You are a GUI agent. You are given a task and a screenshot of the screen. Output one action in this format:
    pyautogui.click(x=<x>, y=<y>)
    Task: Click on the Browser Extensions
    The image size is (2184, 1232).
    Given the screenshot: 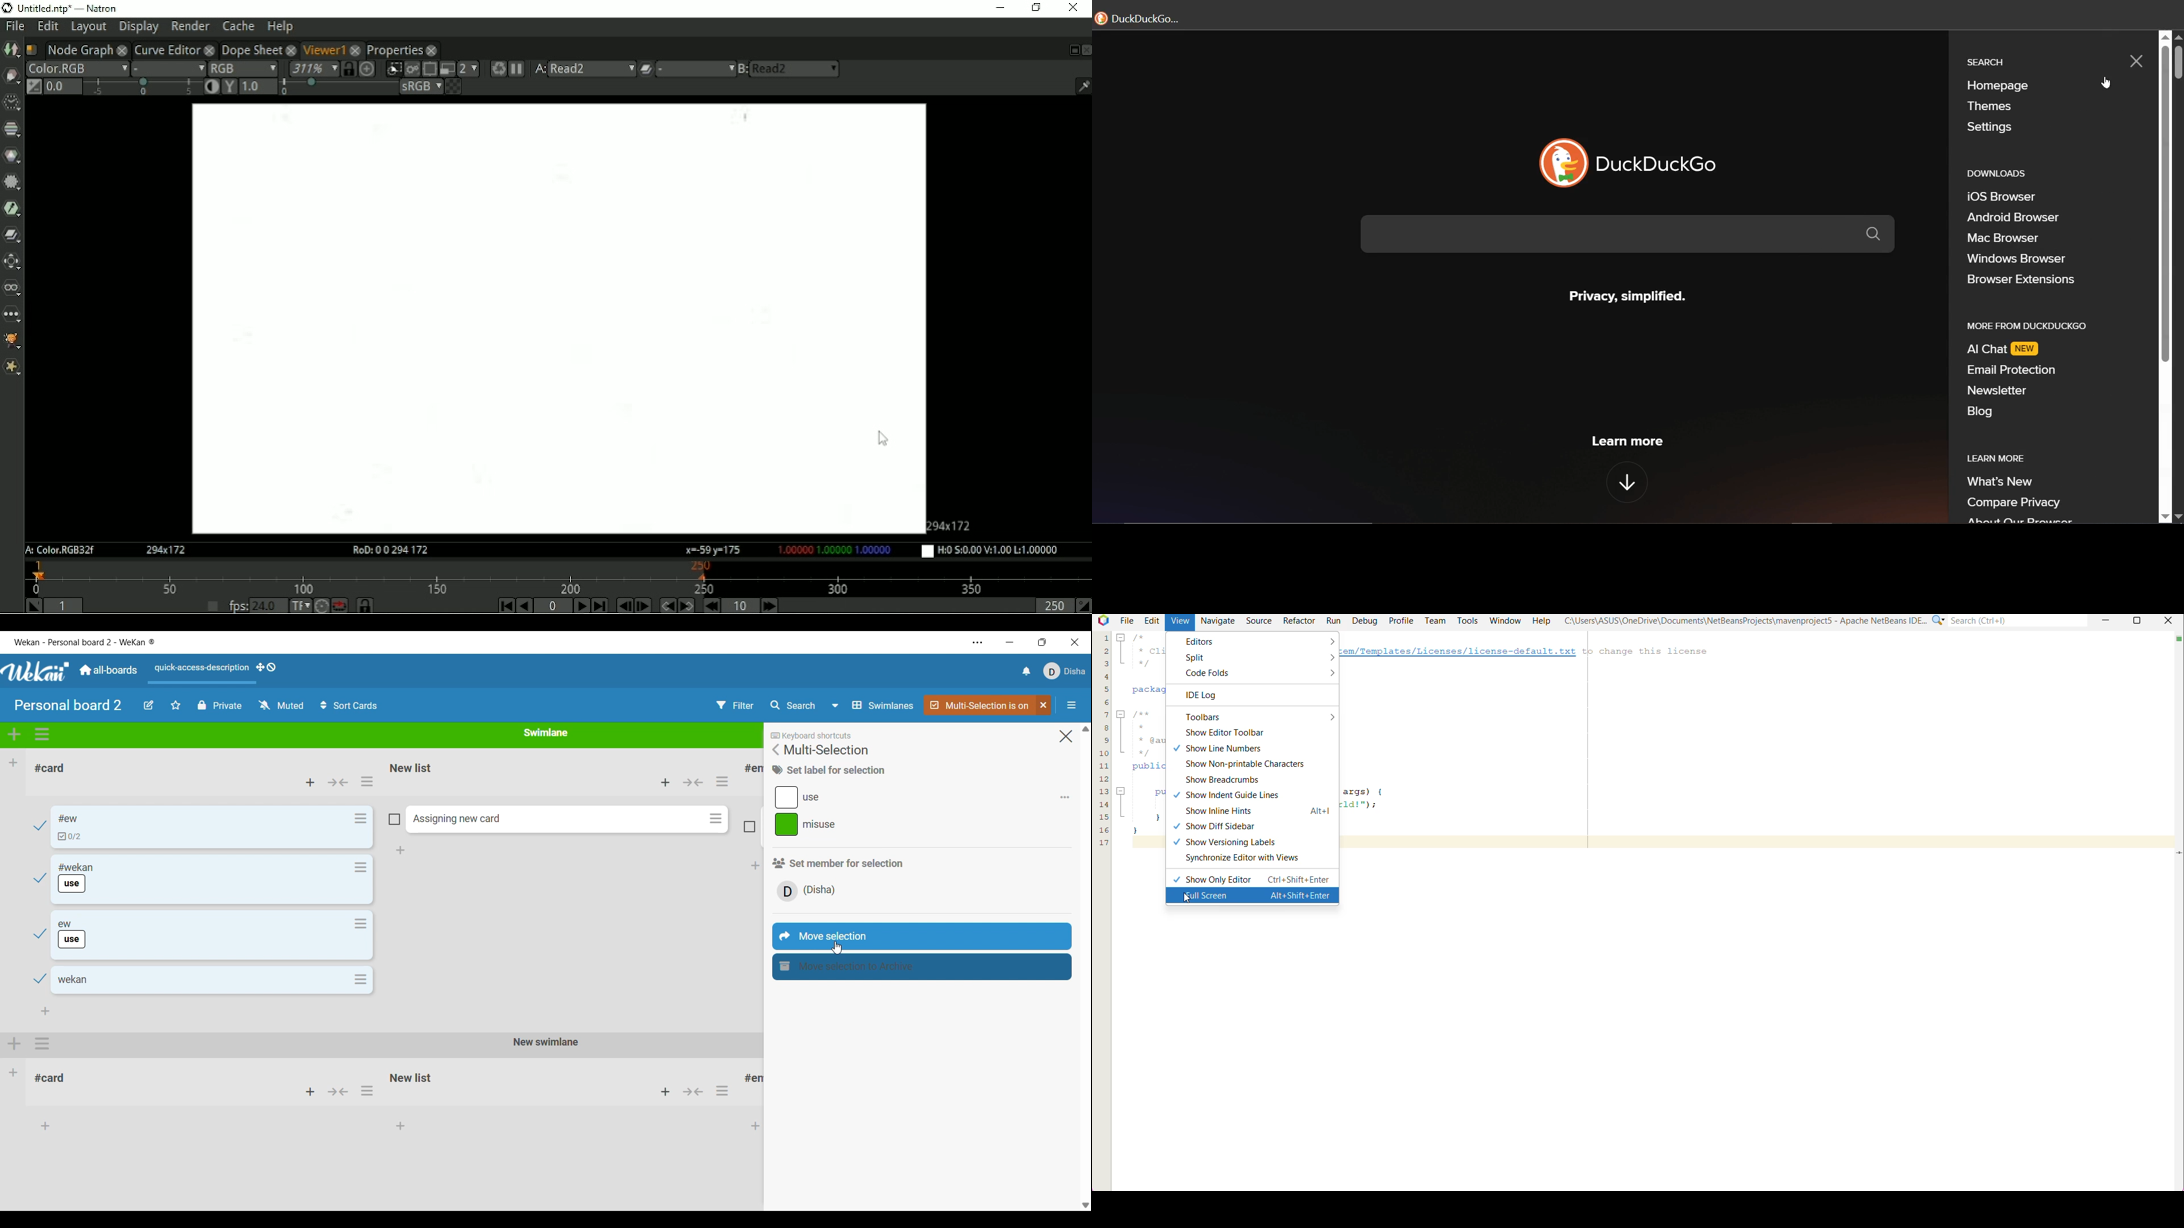 What is the action you would take?
    pyautogui.click(x=2020, y=281)
    